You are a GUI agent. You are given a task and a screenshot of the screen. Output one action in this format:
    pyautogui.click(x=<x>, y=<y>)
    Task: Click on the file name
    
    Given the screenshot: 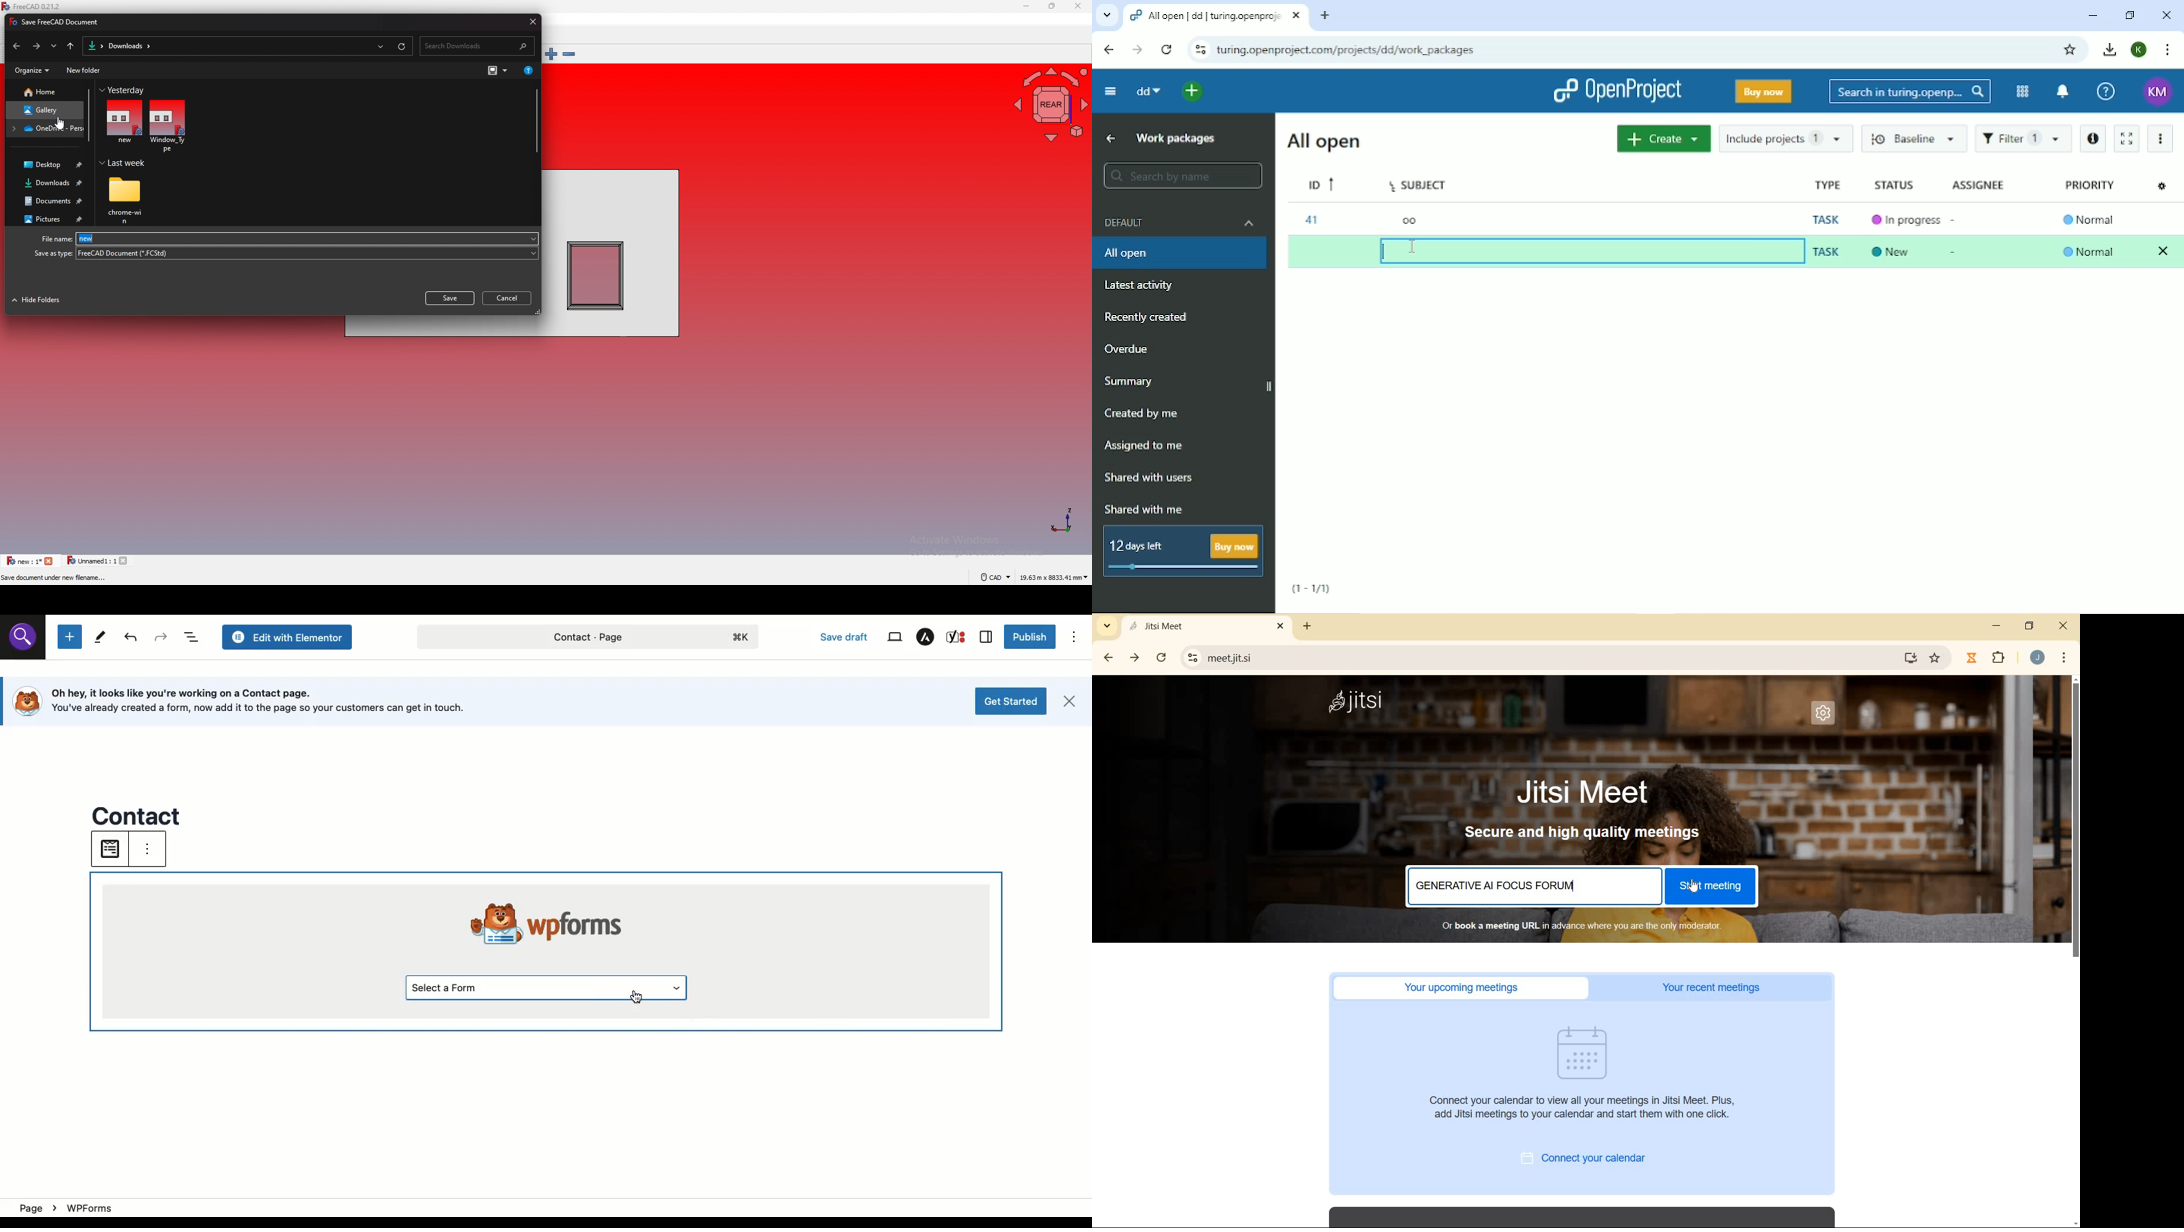 What is the action you would take?
    pyautogui.click(x=308, y=239)
    